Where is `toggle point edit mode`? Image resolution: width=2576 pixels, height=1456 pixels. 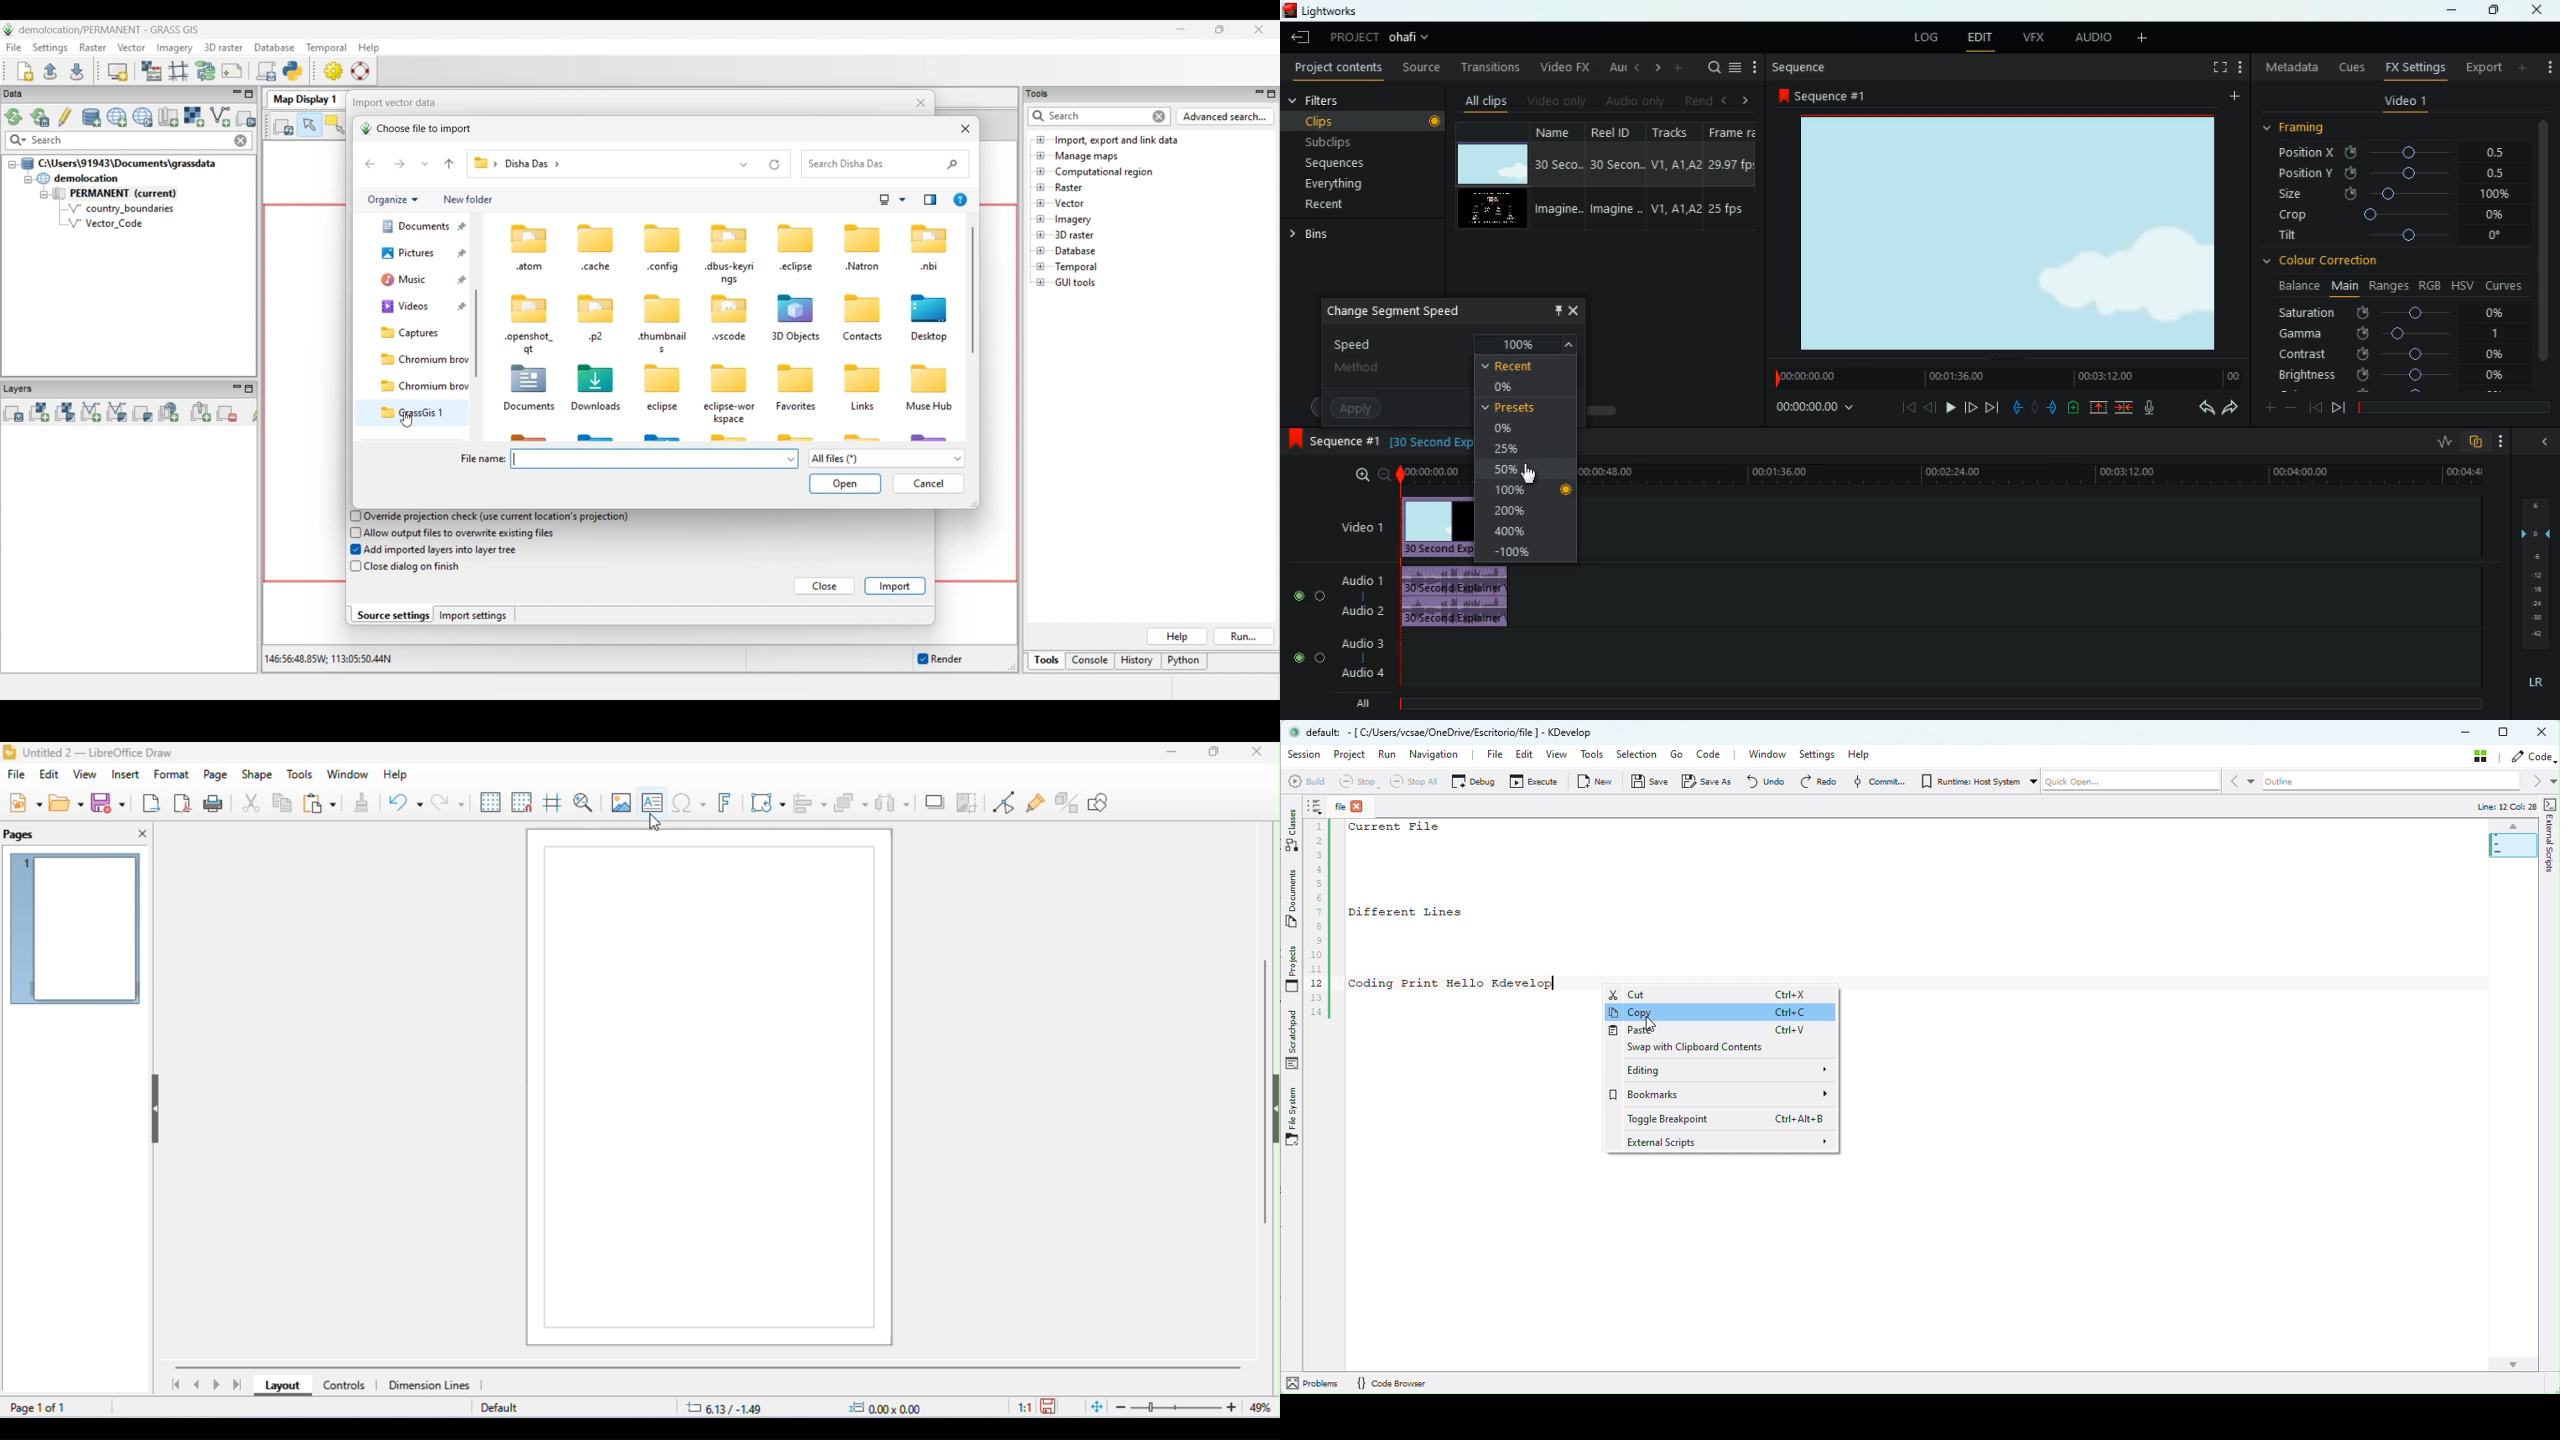
toggle point edit mode is located at coordinates (1007, 803).